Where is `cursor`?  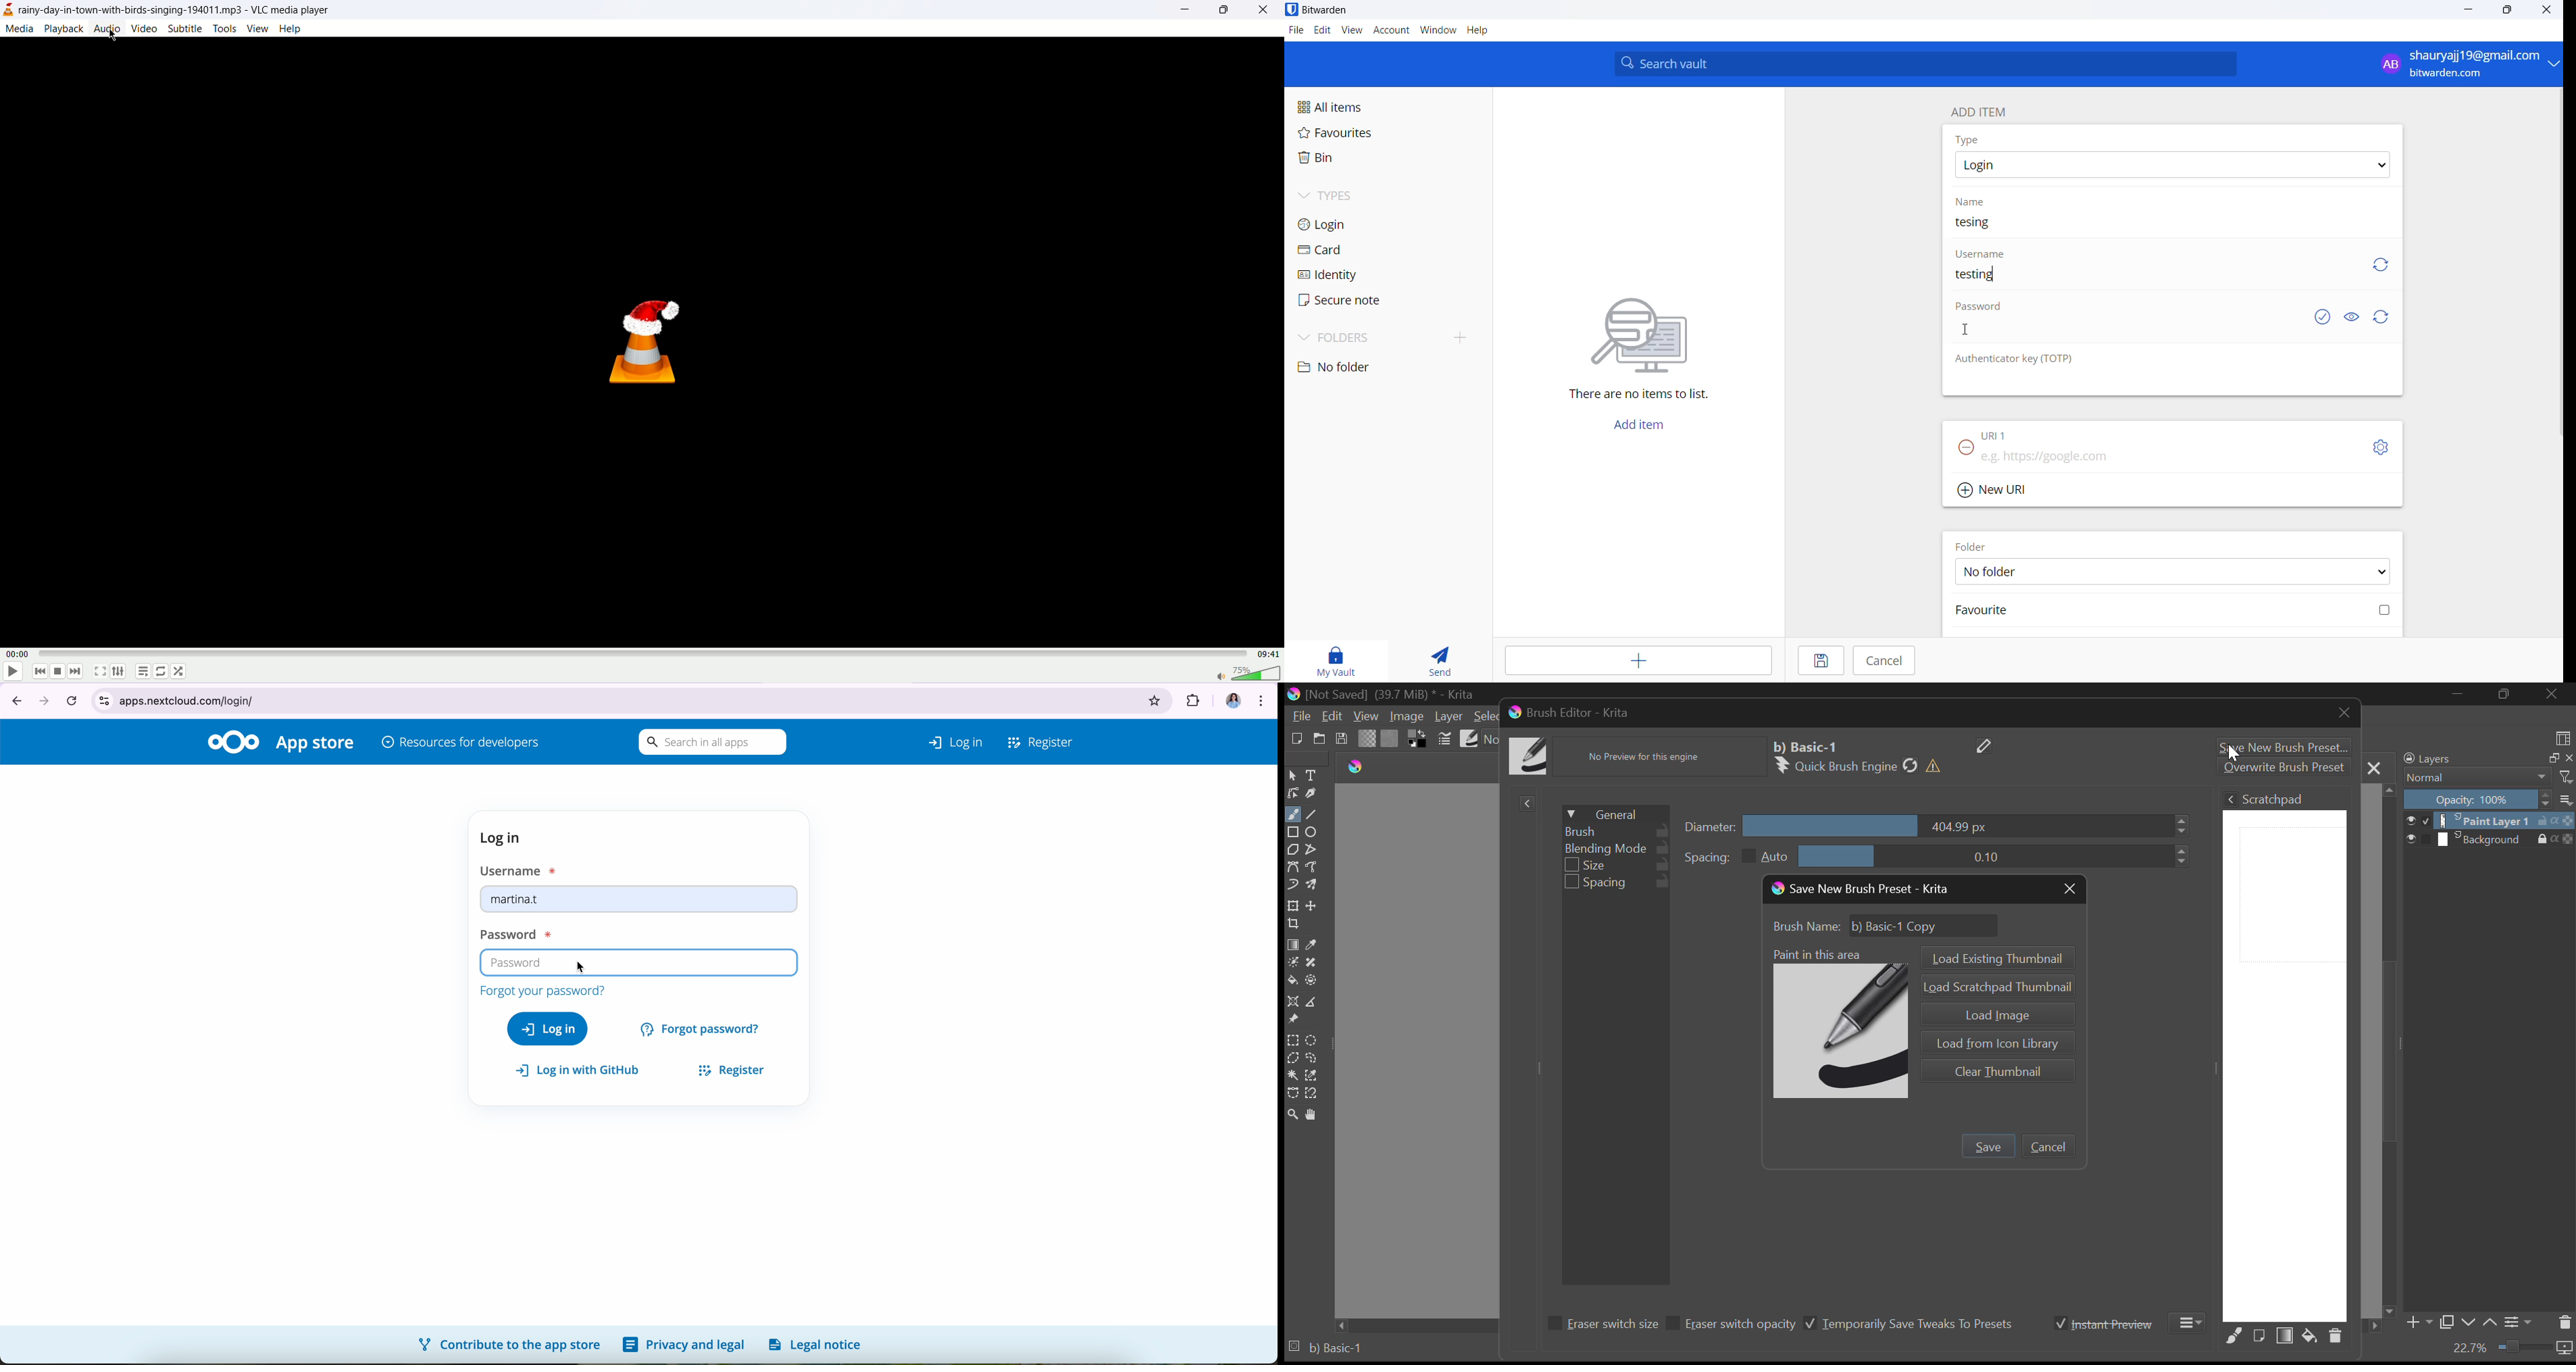 cursor is located at coordinates (582, 964).